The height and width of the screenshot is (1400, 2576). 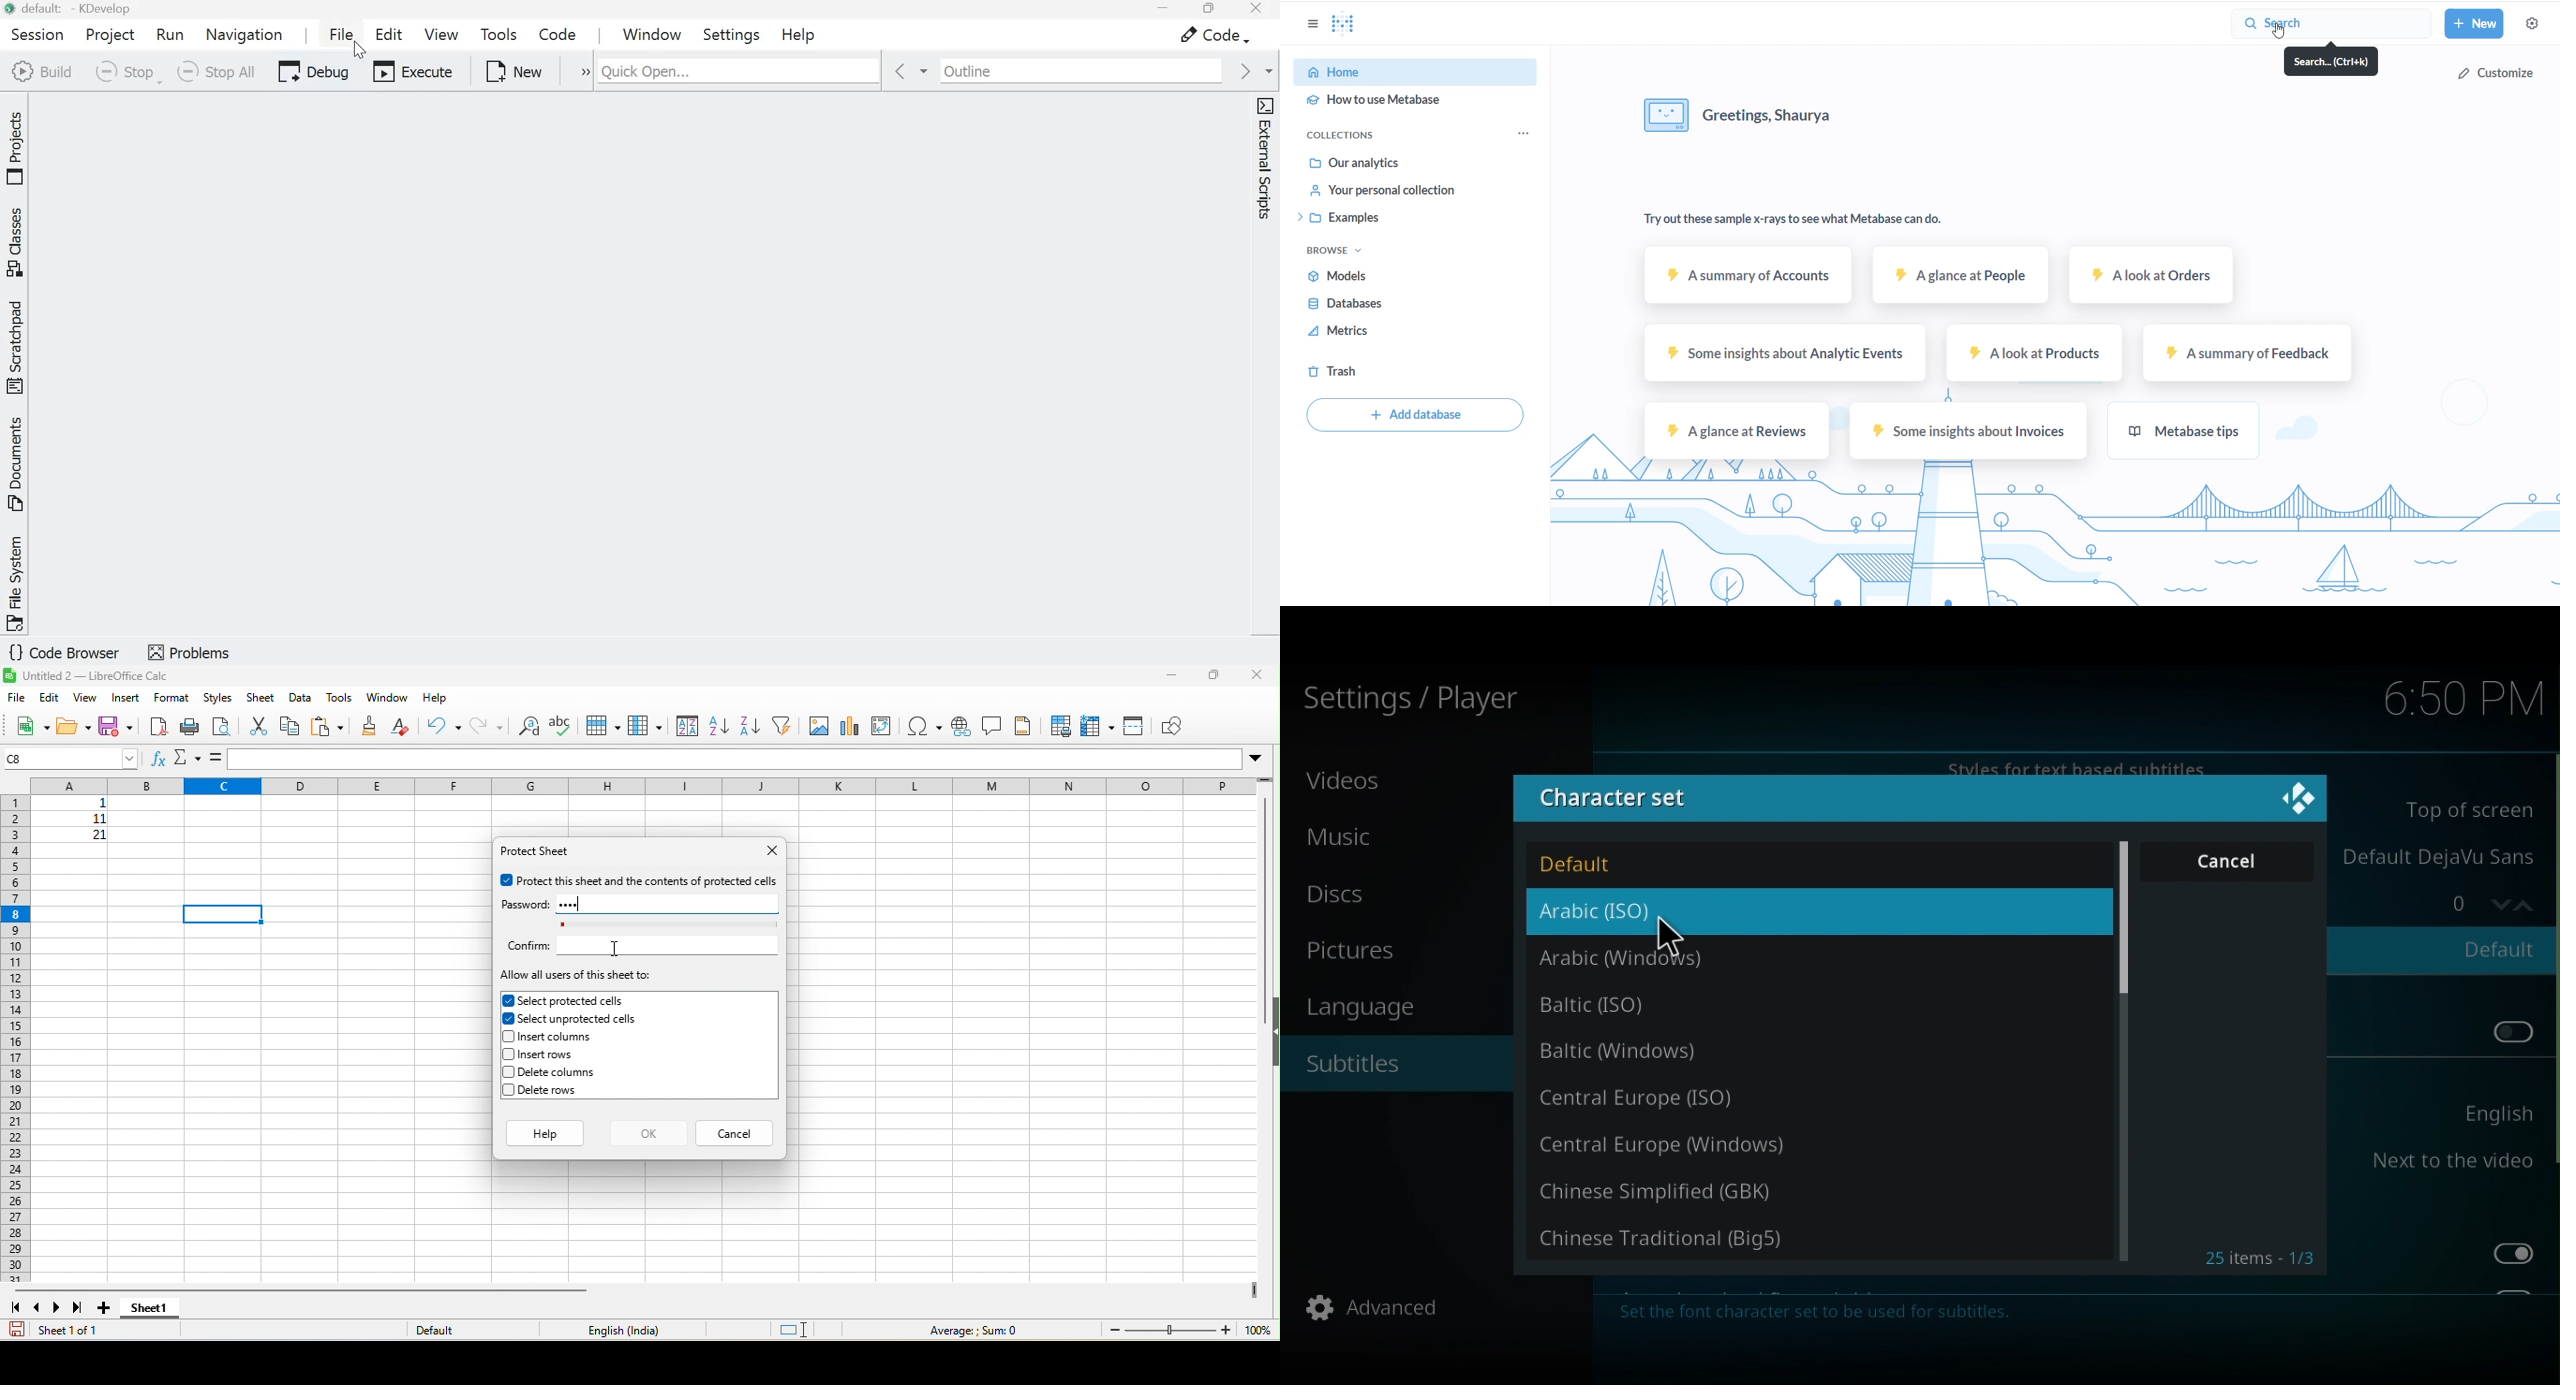 What do you see at coordinates (80, 1308) in the screenshot?
I see `last sheet` at bounding box center [80, 1308].